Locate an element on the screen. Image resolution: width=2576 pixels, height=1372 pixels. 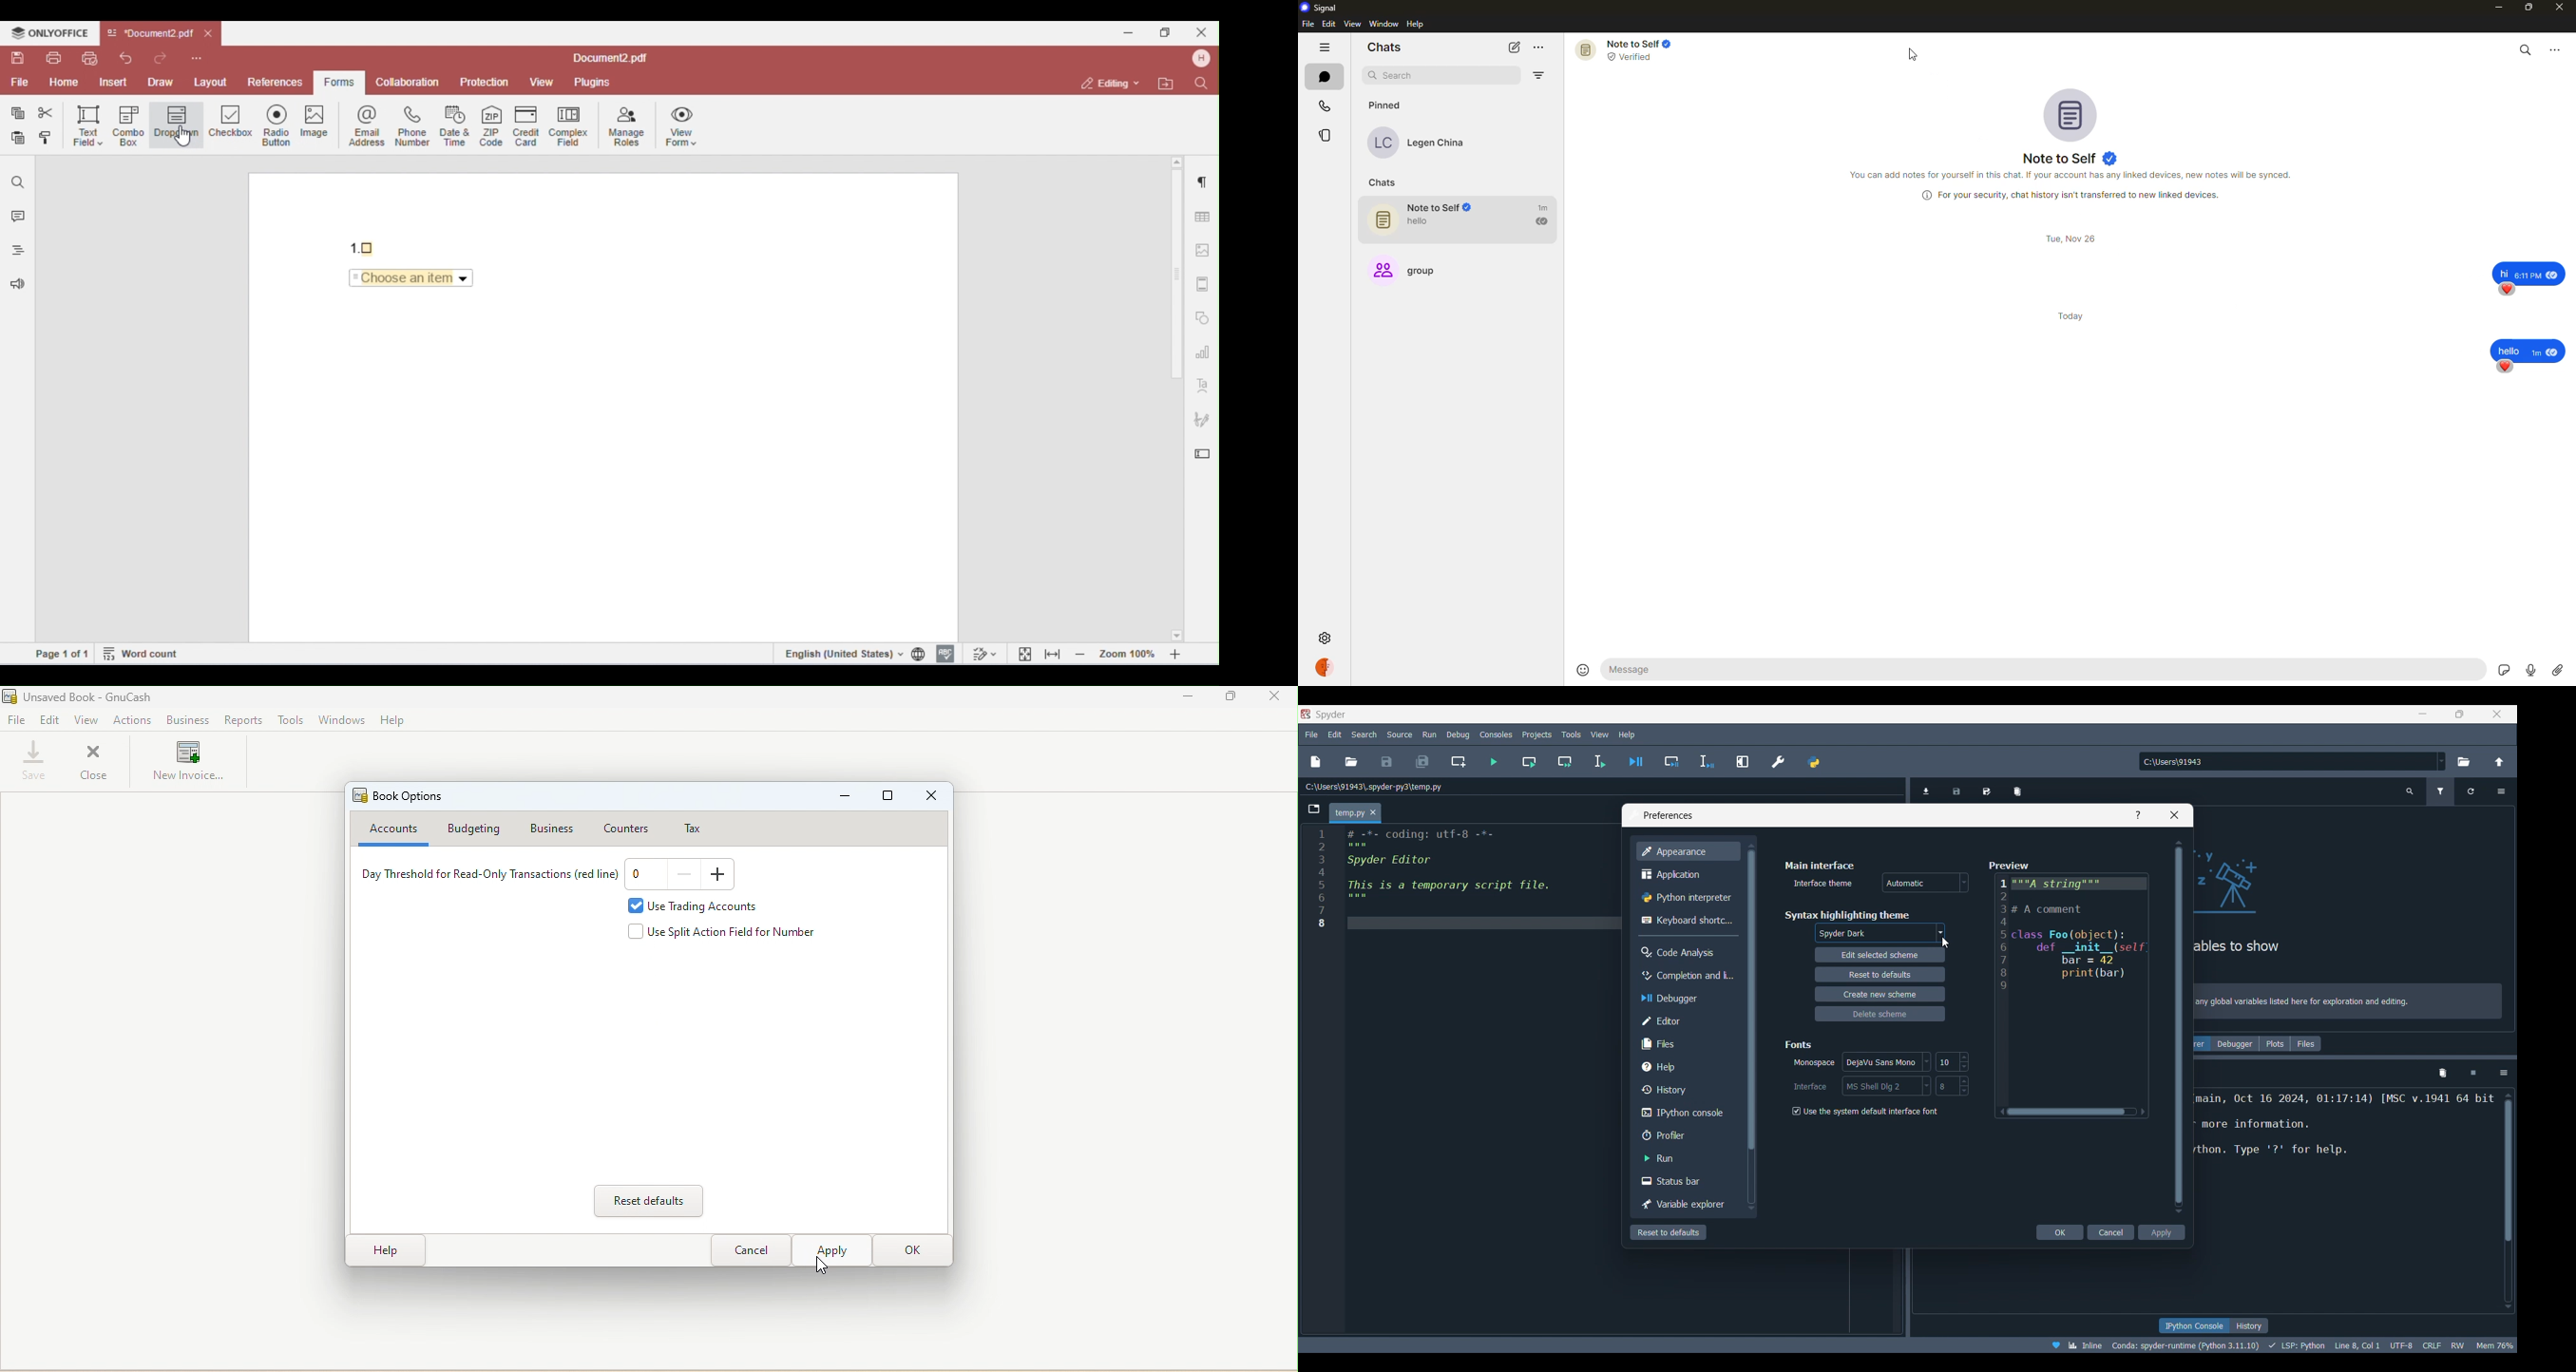
Debug cell is located at coordinates (1671, 762).